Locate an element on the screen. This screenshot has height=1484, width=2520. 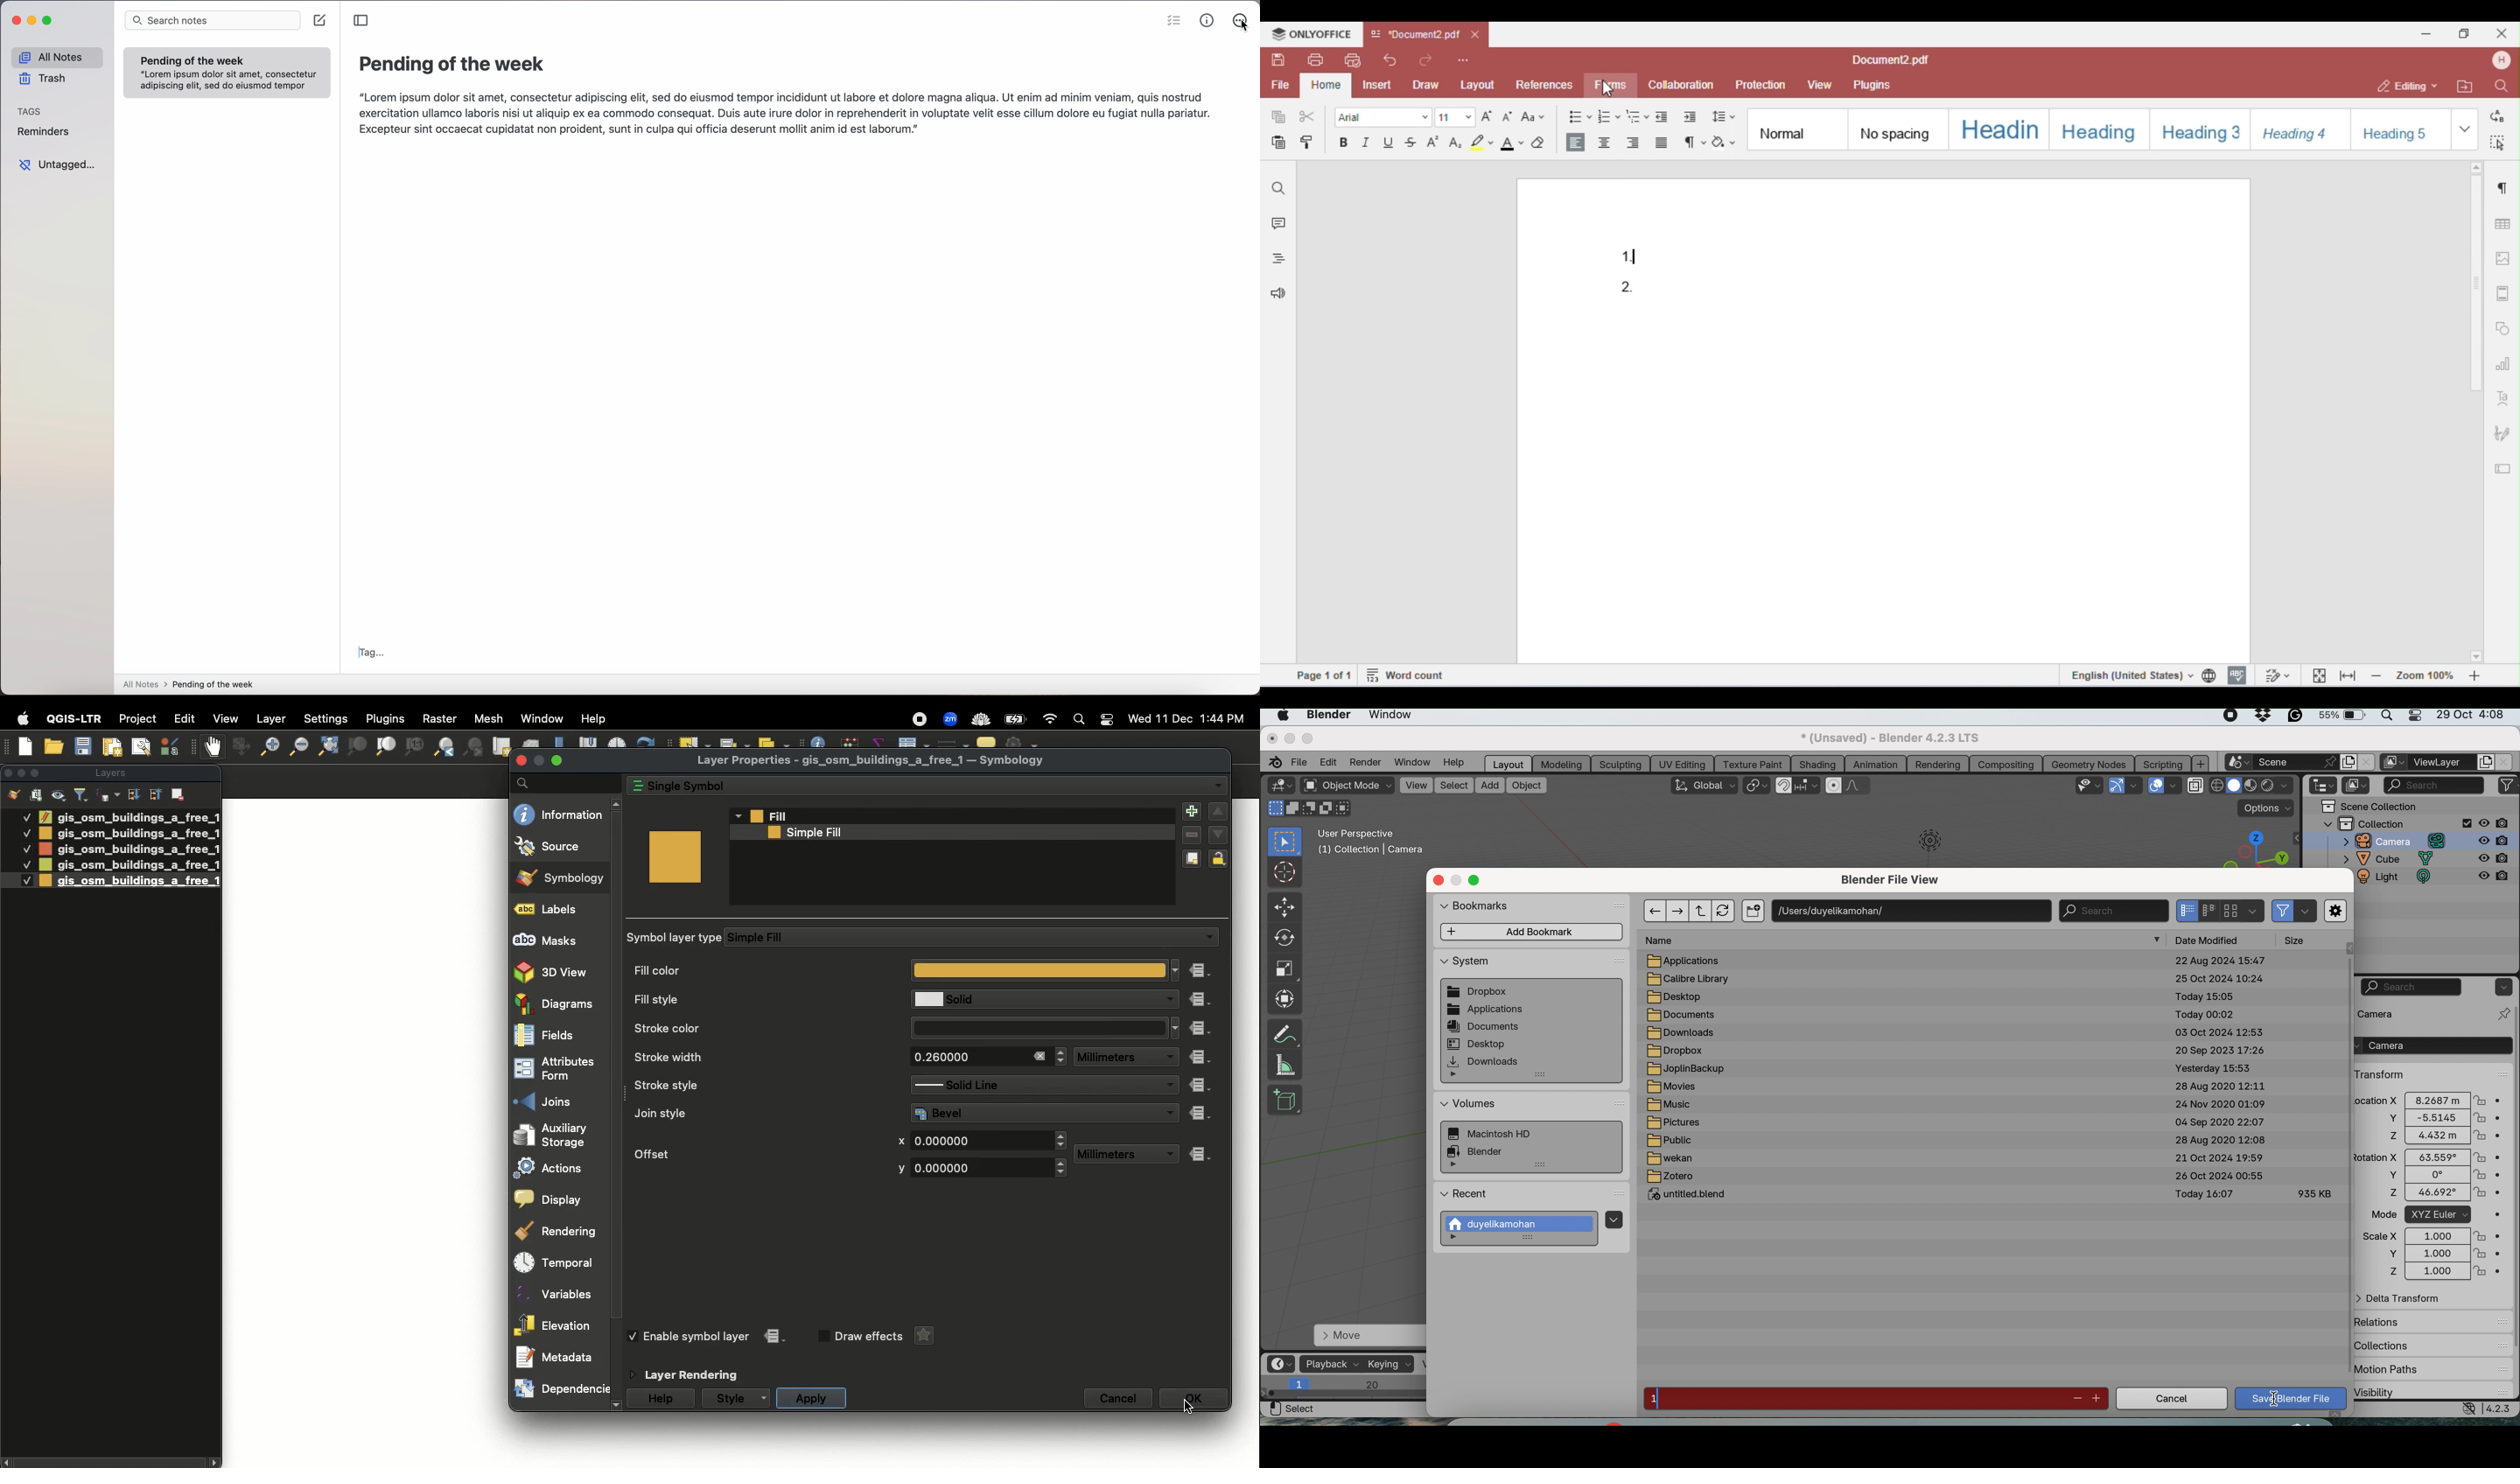
move is located at coordinates (1368, 1336).